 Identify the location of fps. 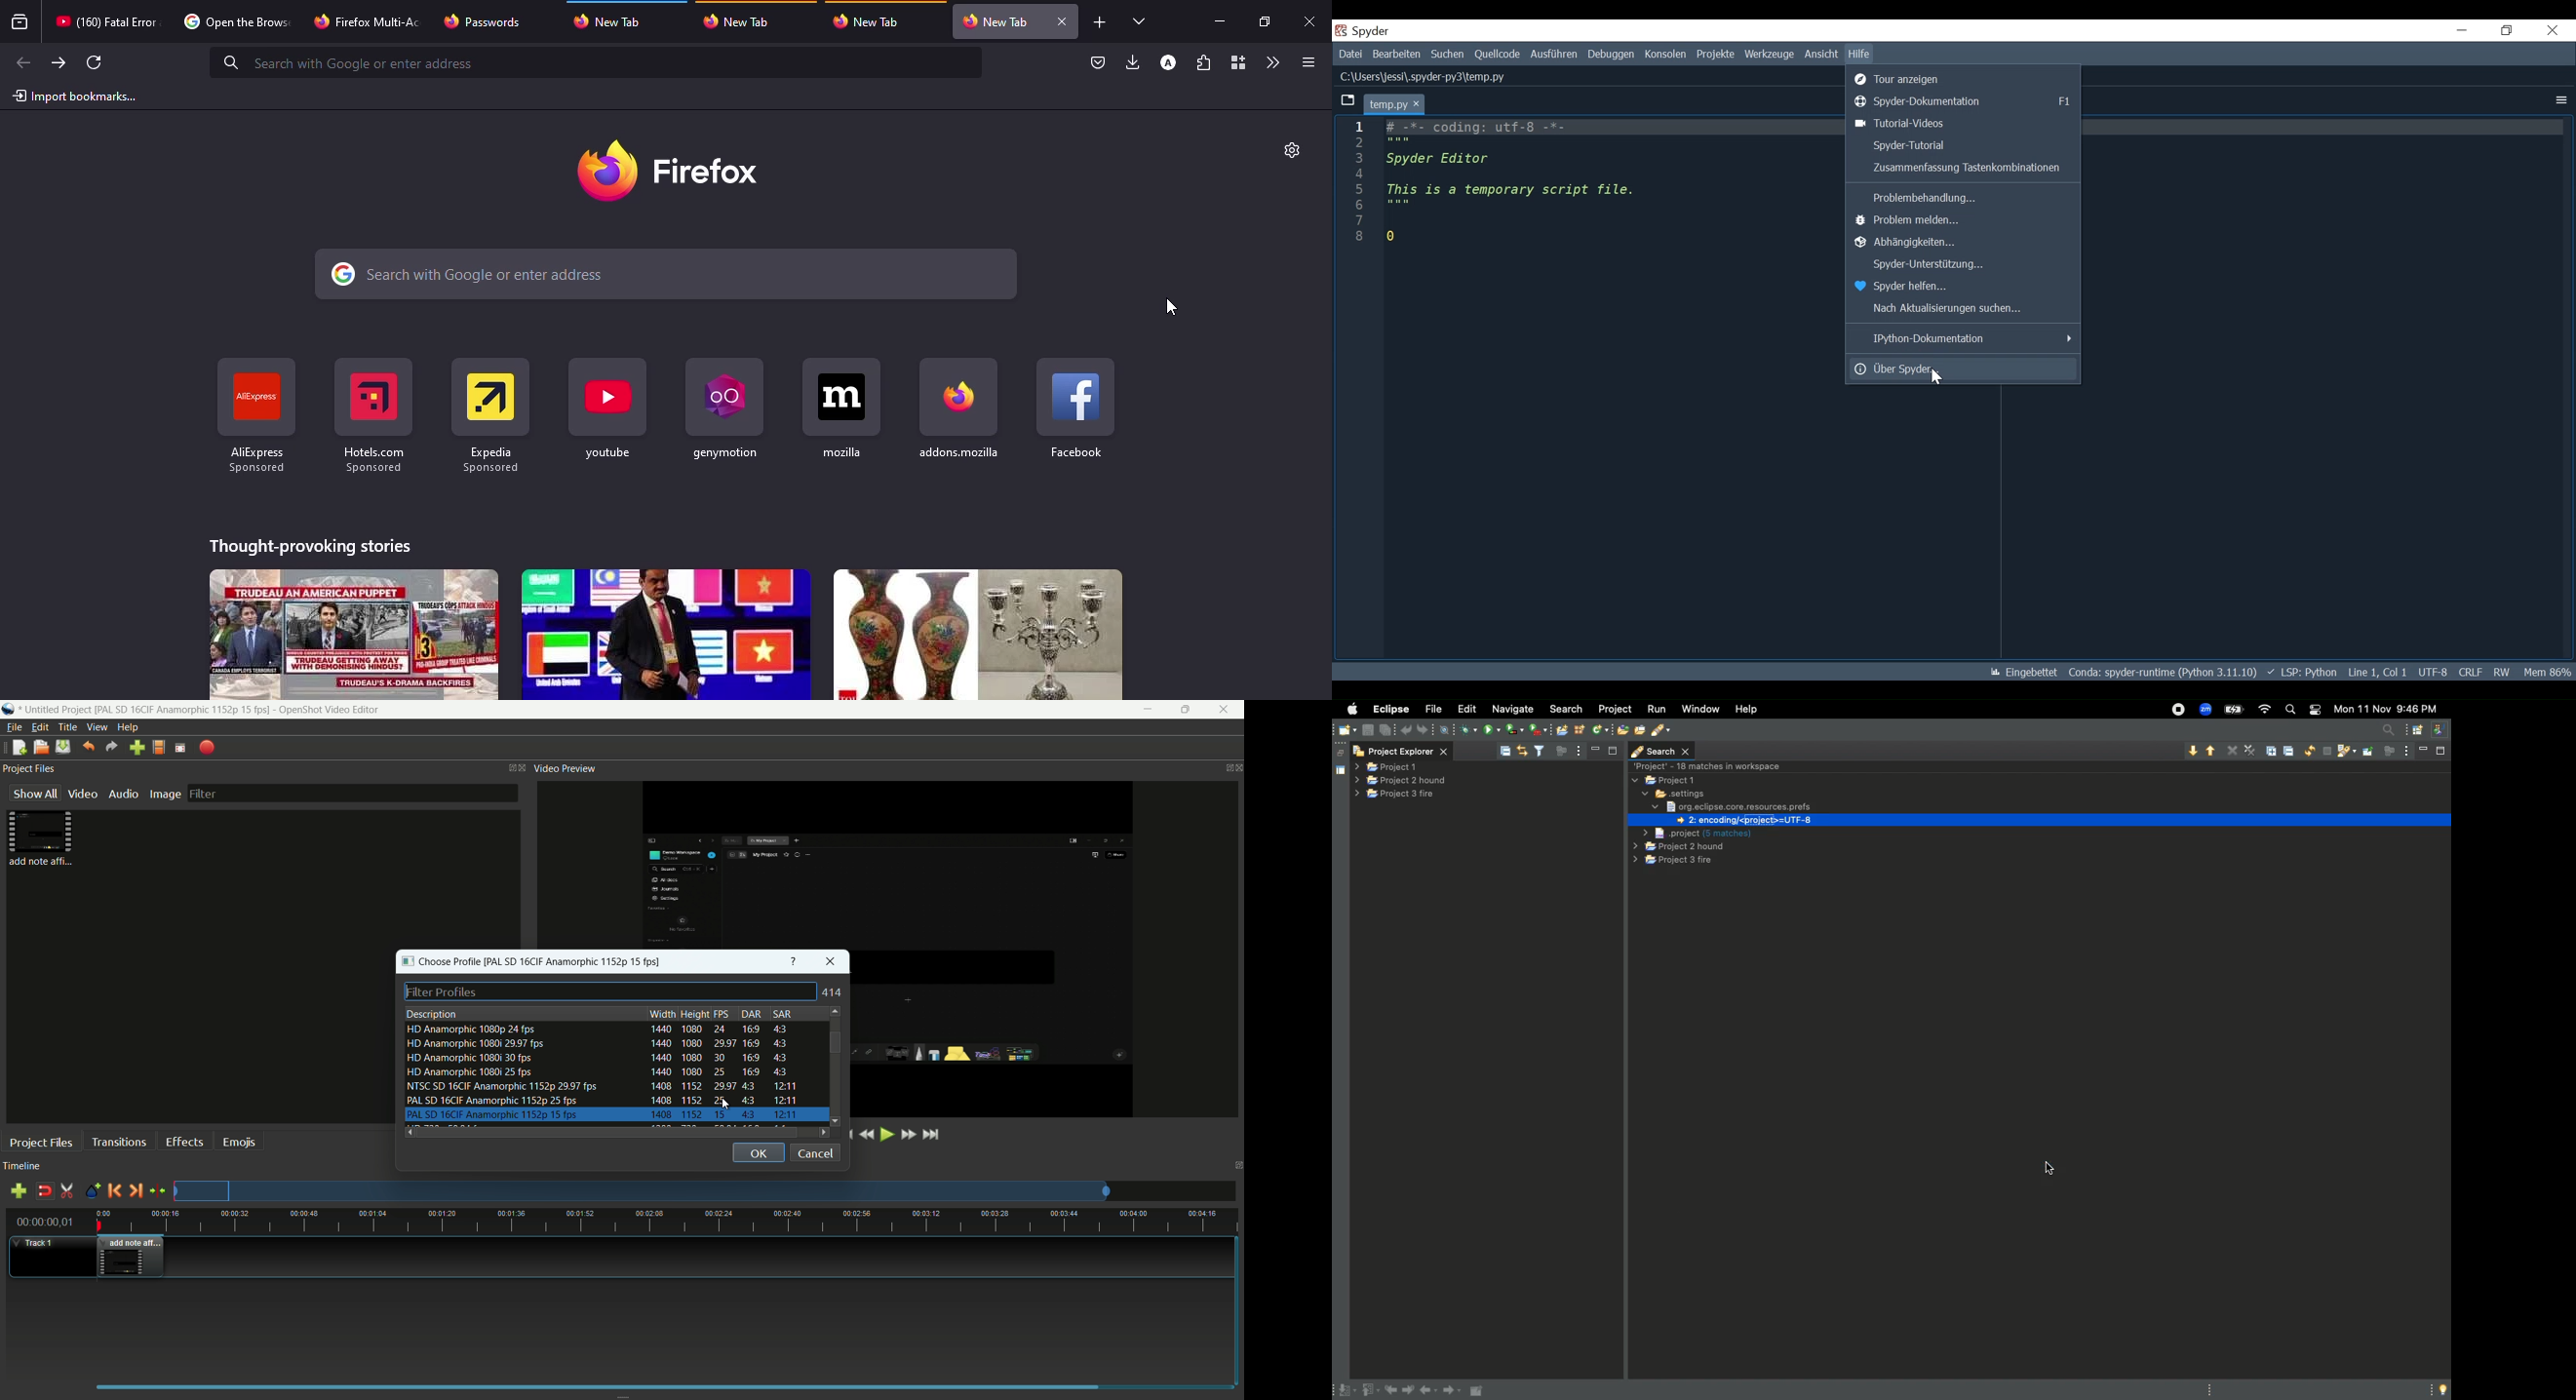
(723, 1014).